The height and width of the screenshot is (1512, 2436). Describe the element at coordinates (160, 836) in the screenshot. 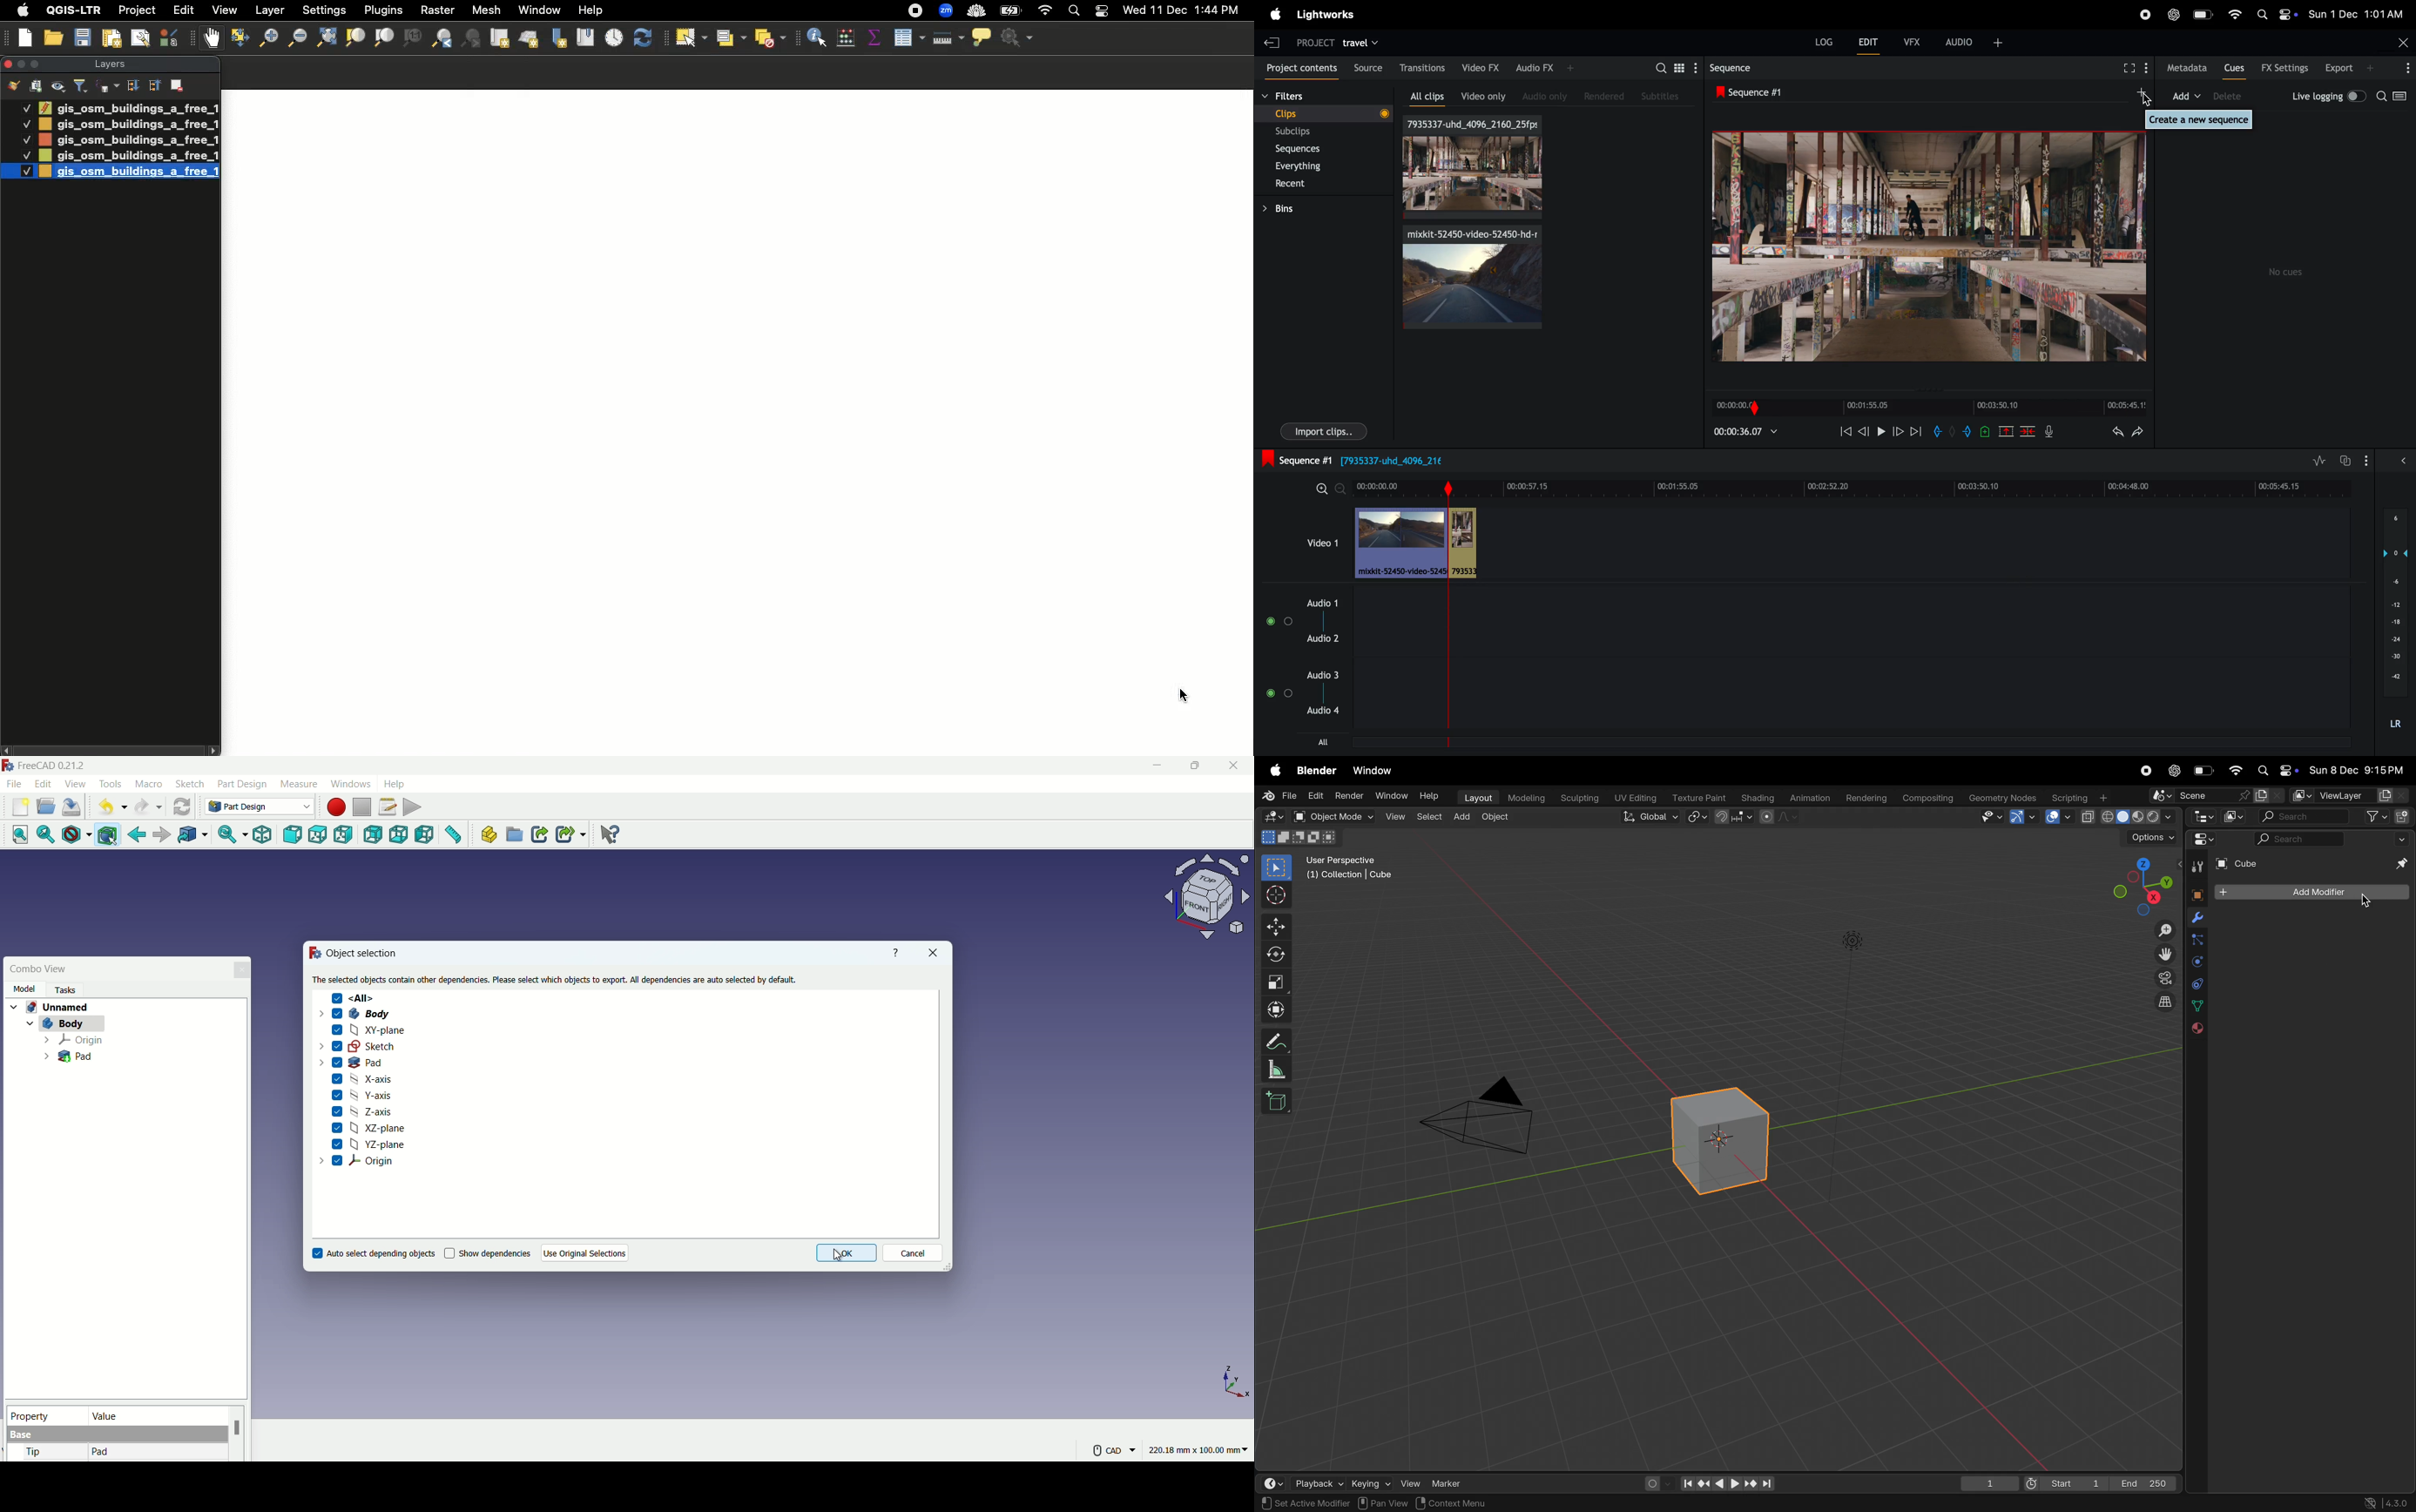

I see `forward` at that location.